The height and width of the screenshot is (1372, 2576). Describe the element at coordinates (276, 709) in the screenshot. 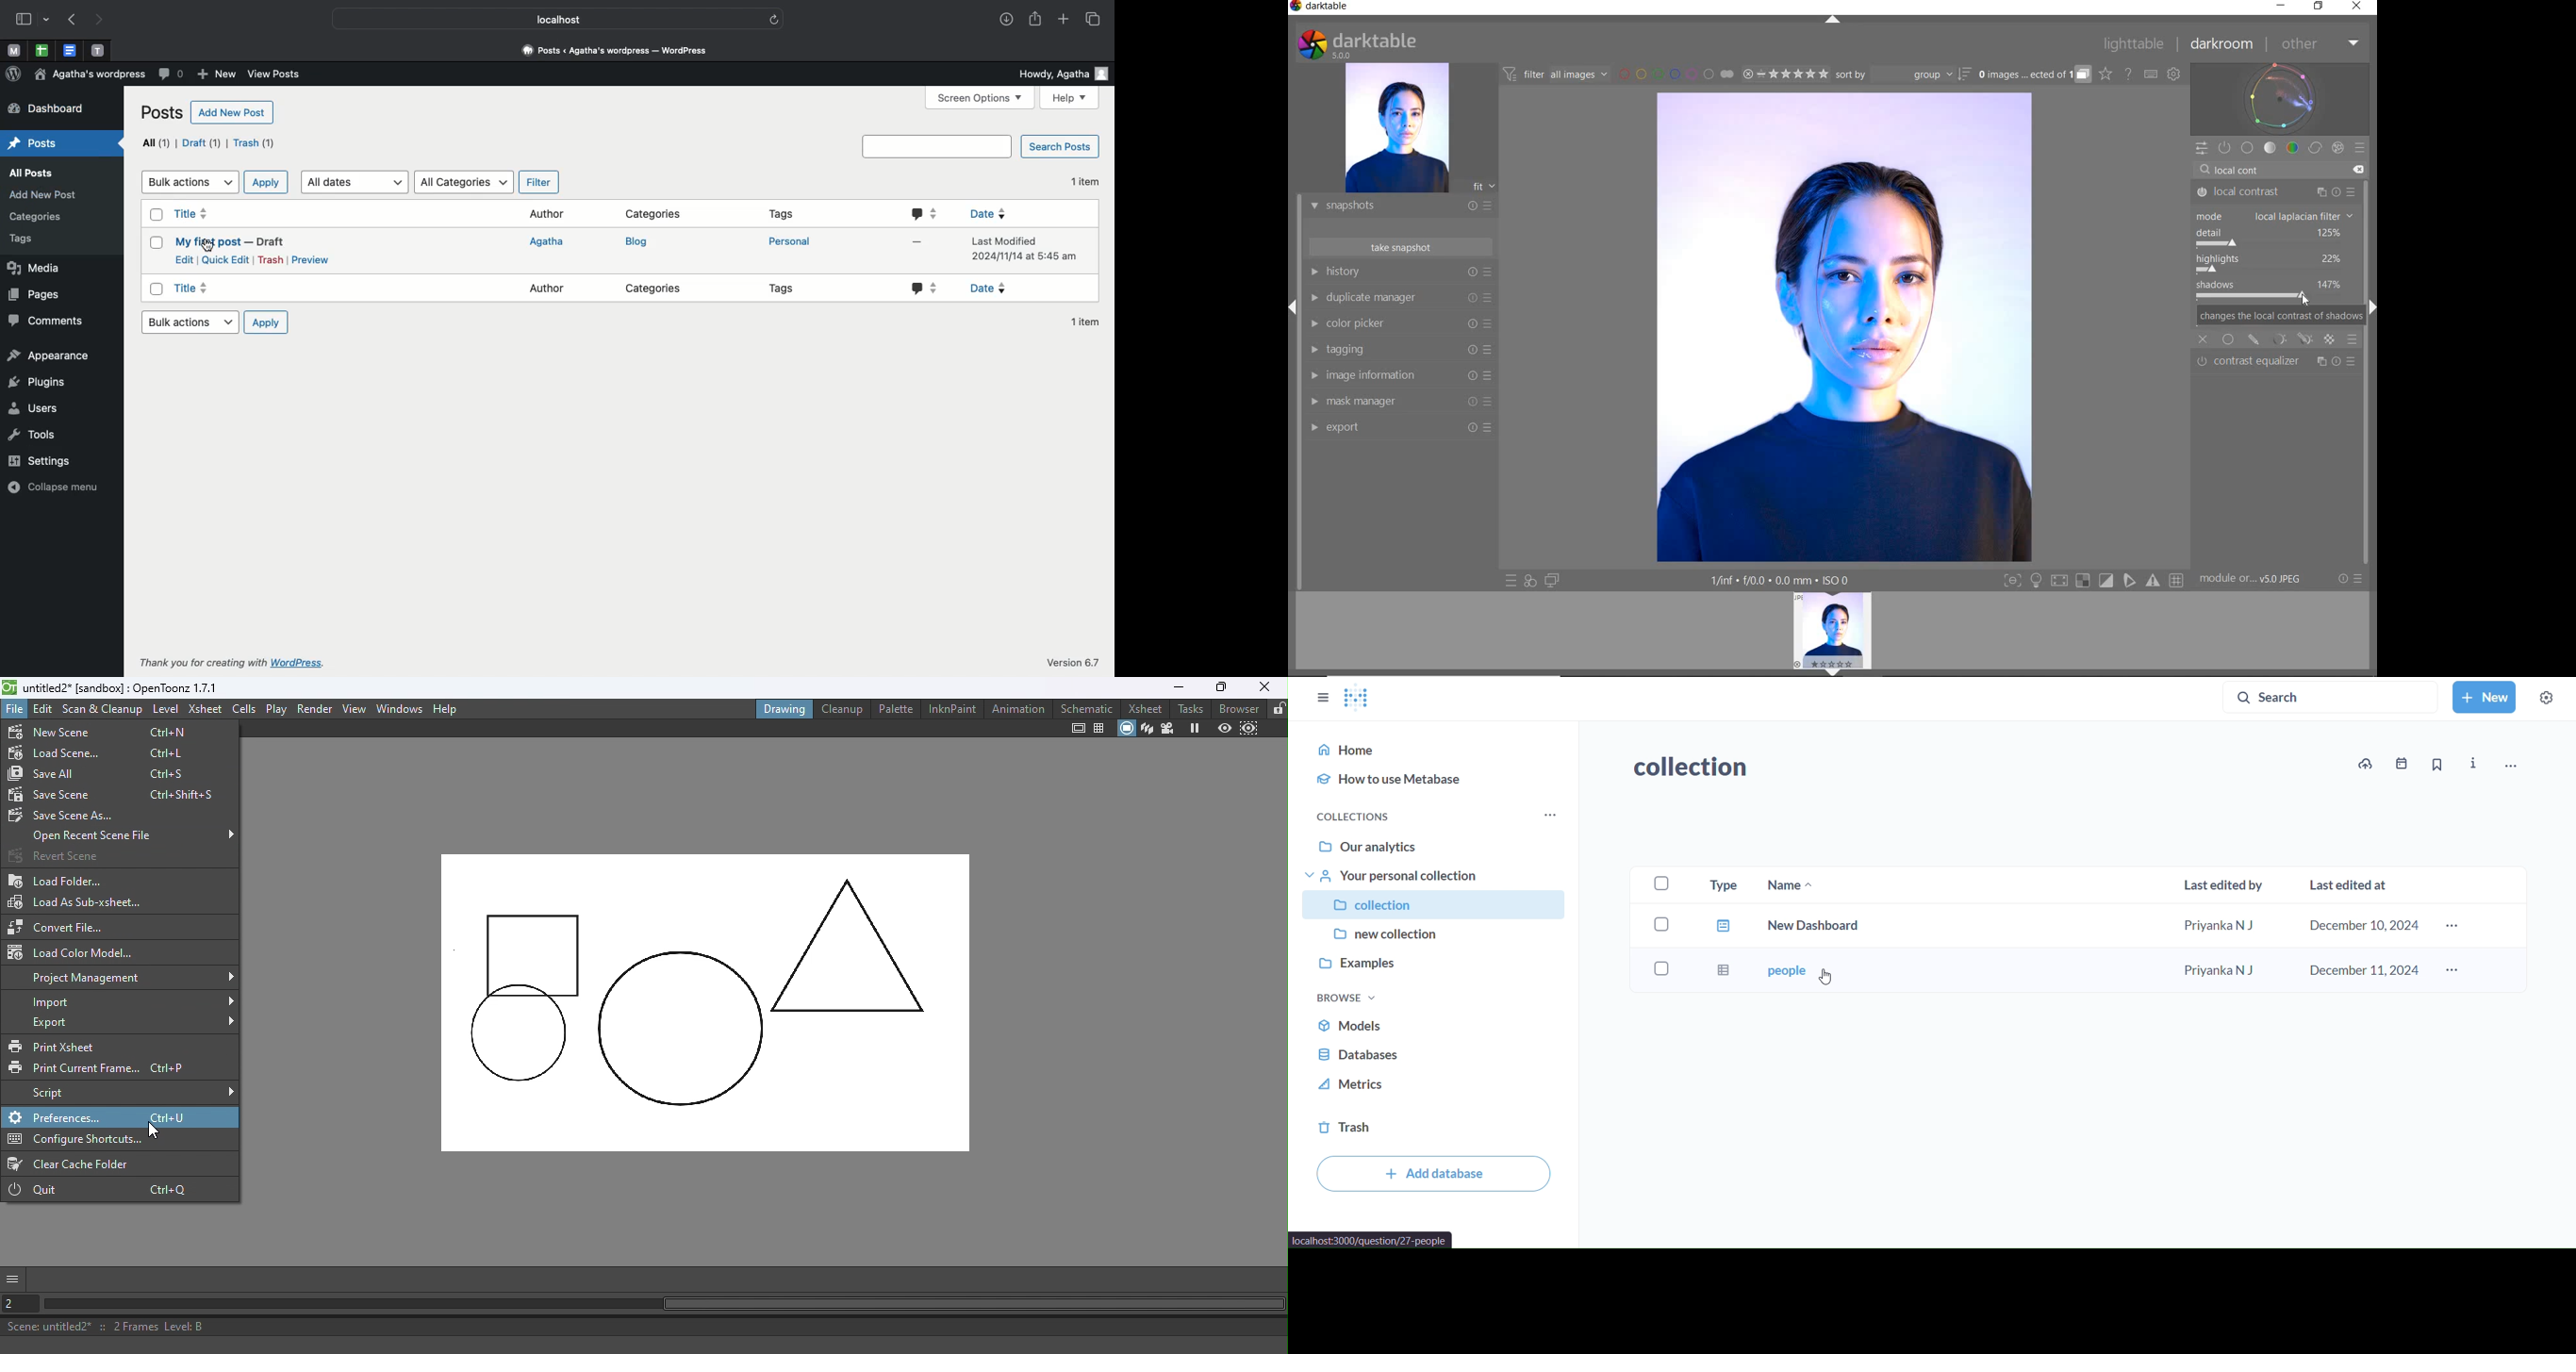

I see `Play` at that location.